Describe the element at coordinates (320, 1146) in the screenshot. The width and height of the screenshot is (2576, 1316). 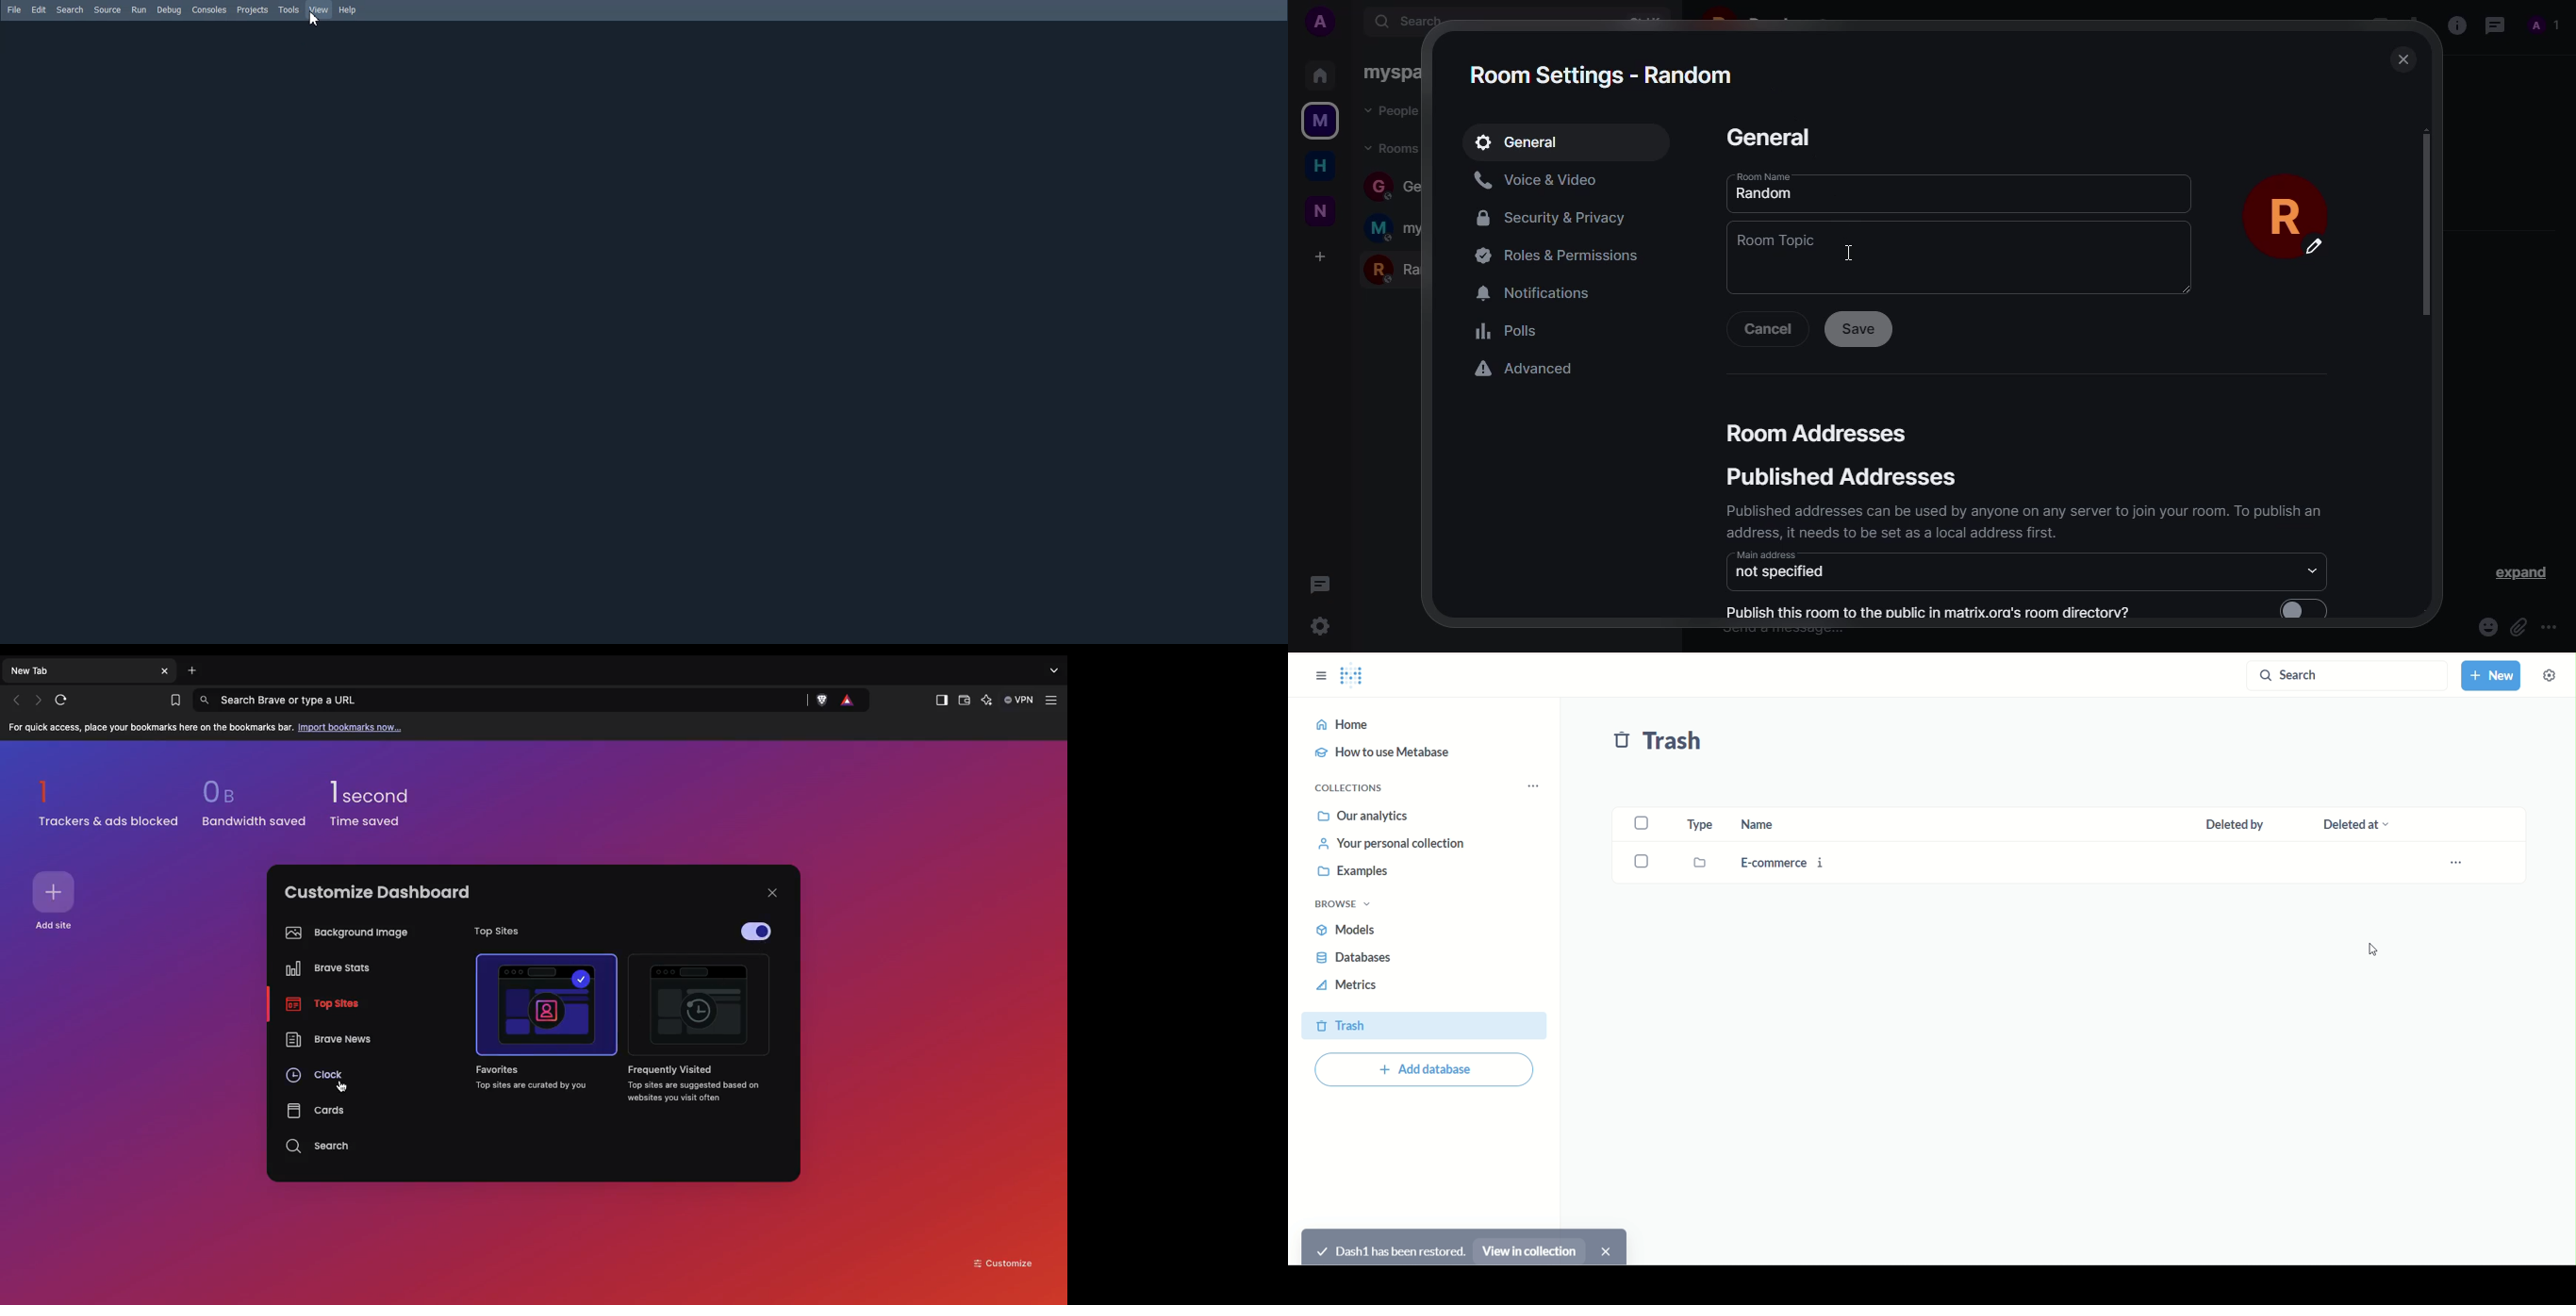
I see `Search` at that location.